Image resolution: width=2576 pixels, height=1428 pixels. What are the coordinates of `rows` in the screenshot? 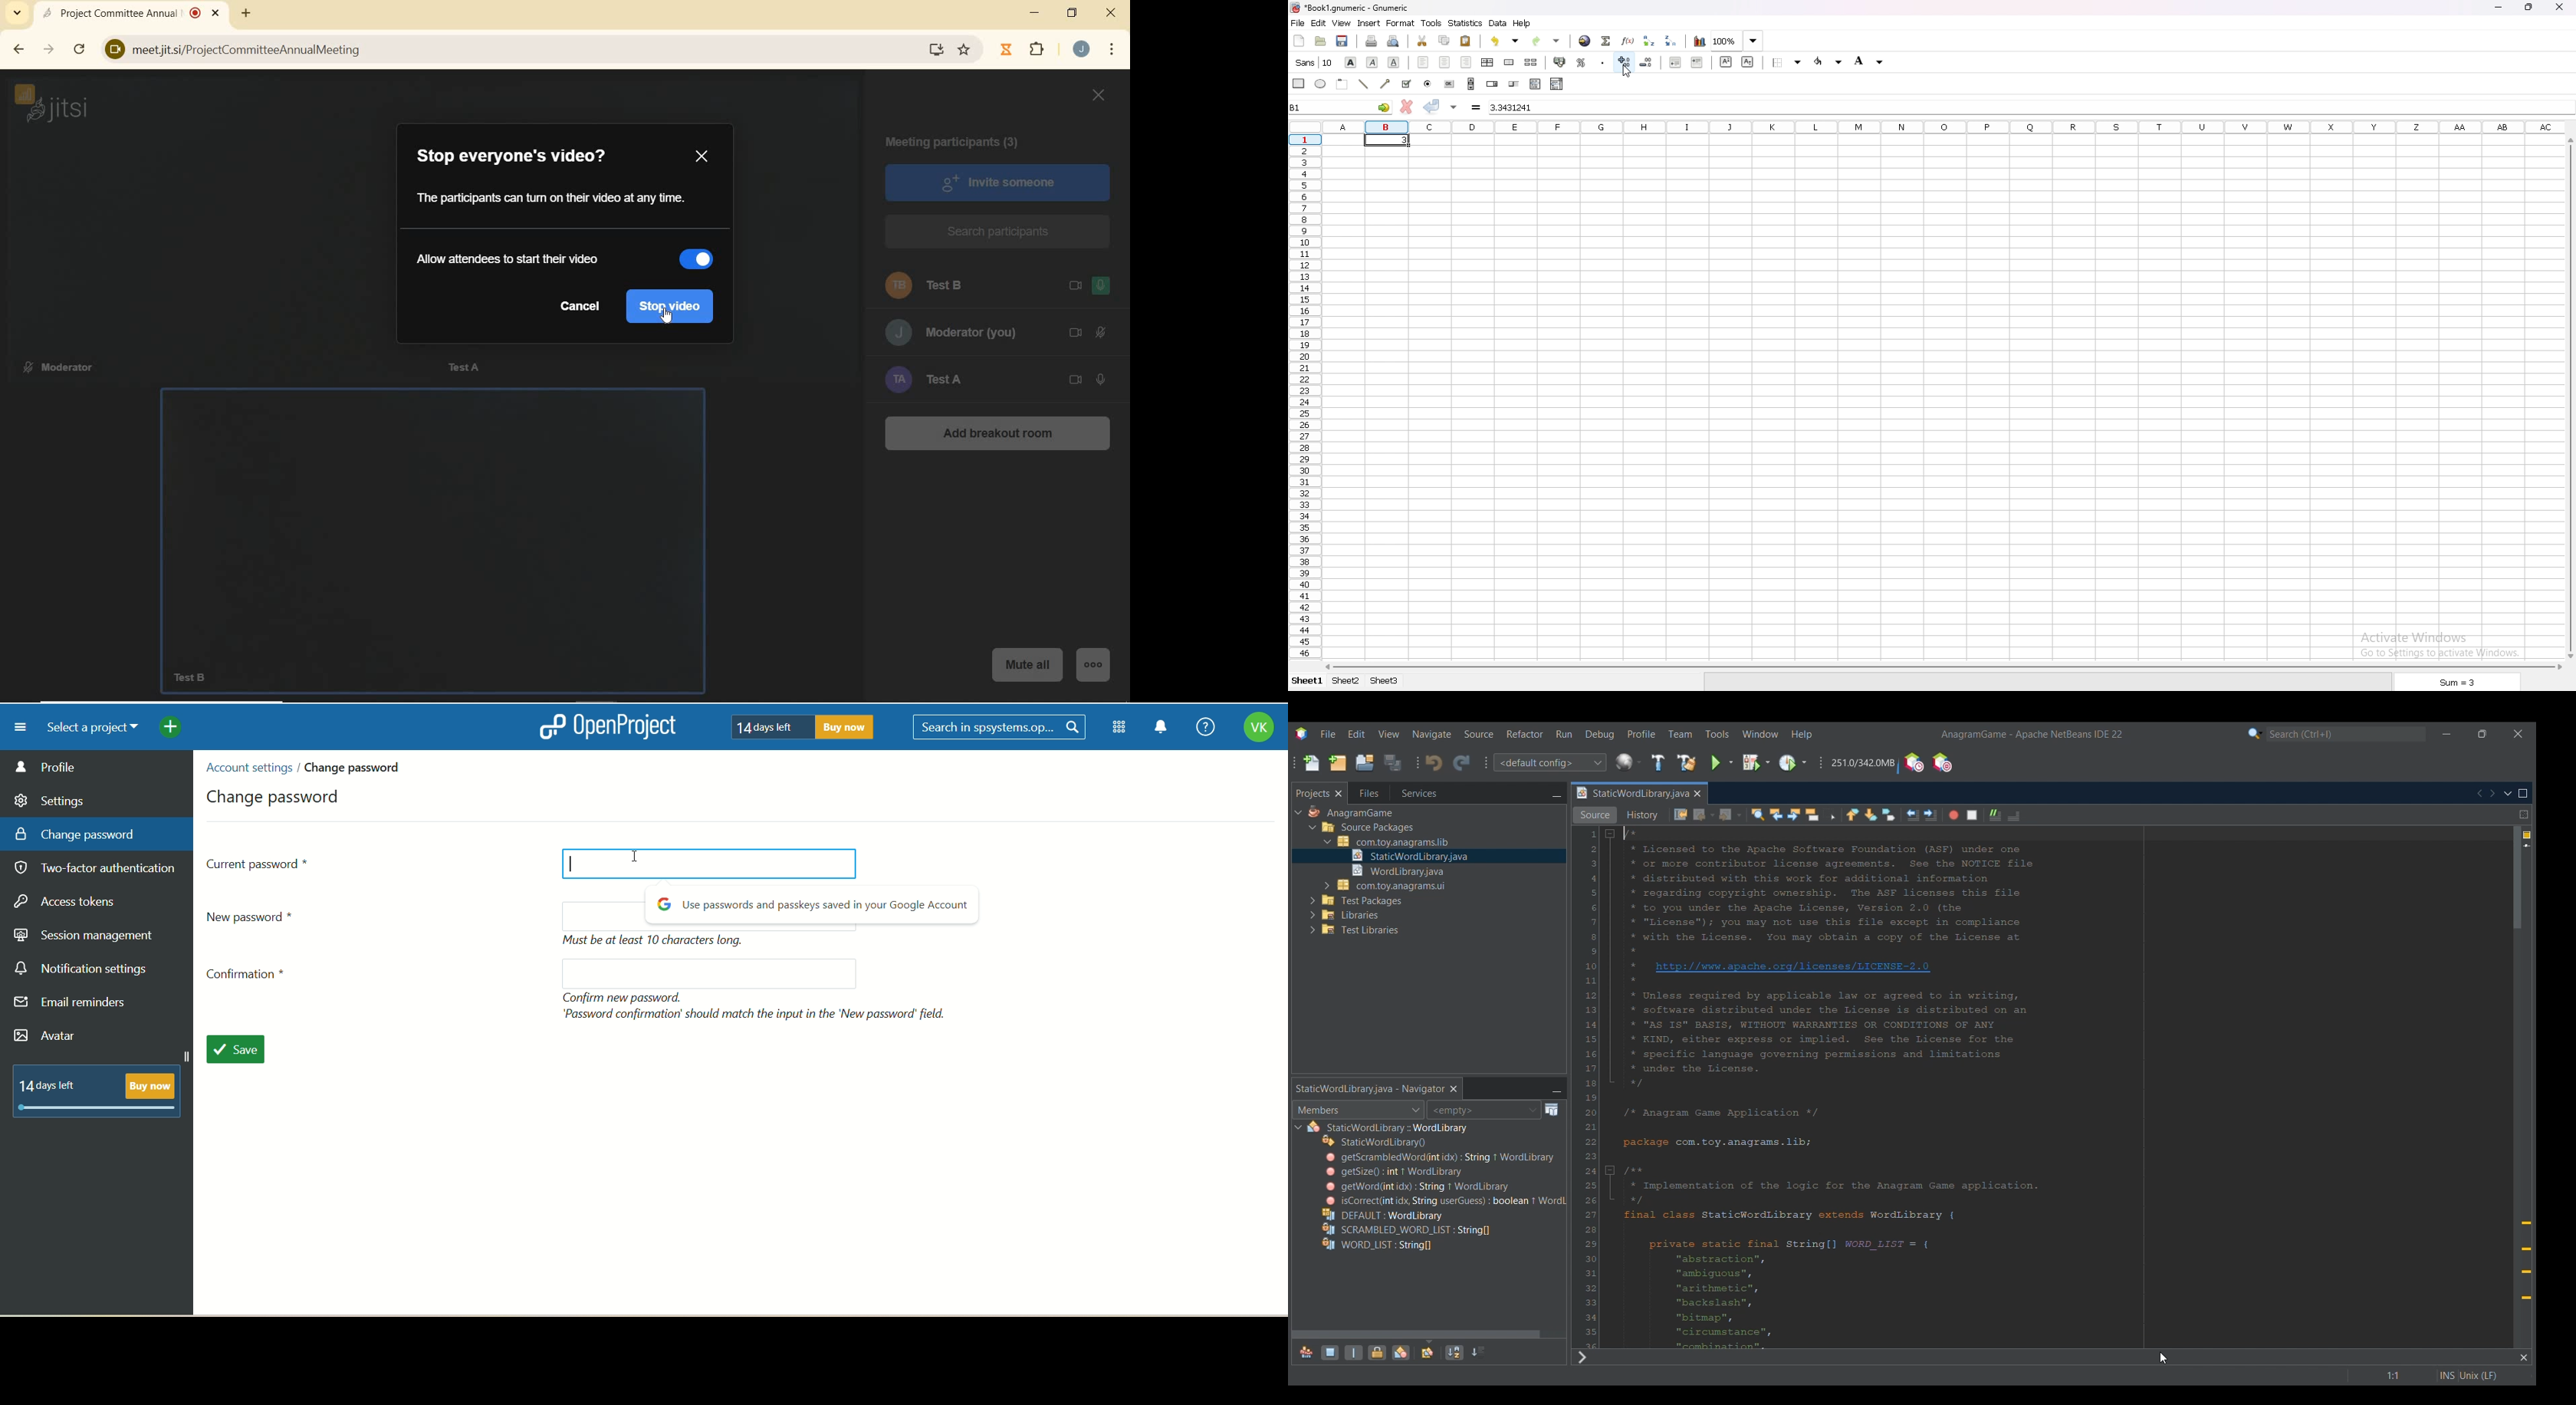 It's located at (1304, 397).